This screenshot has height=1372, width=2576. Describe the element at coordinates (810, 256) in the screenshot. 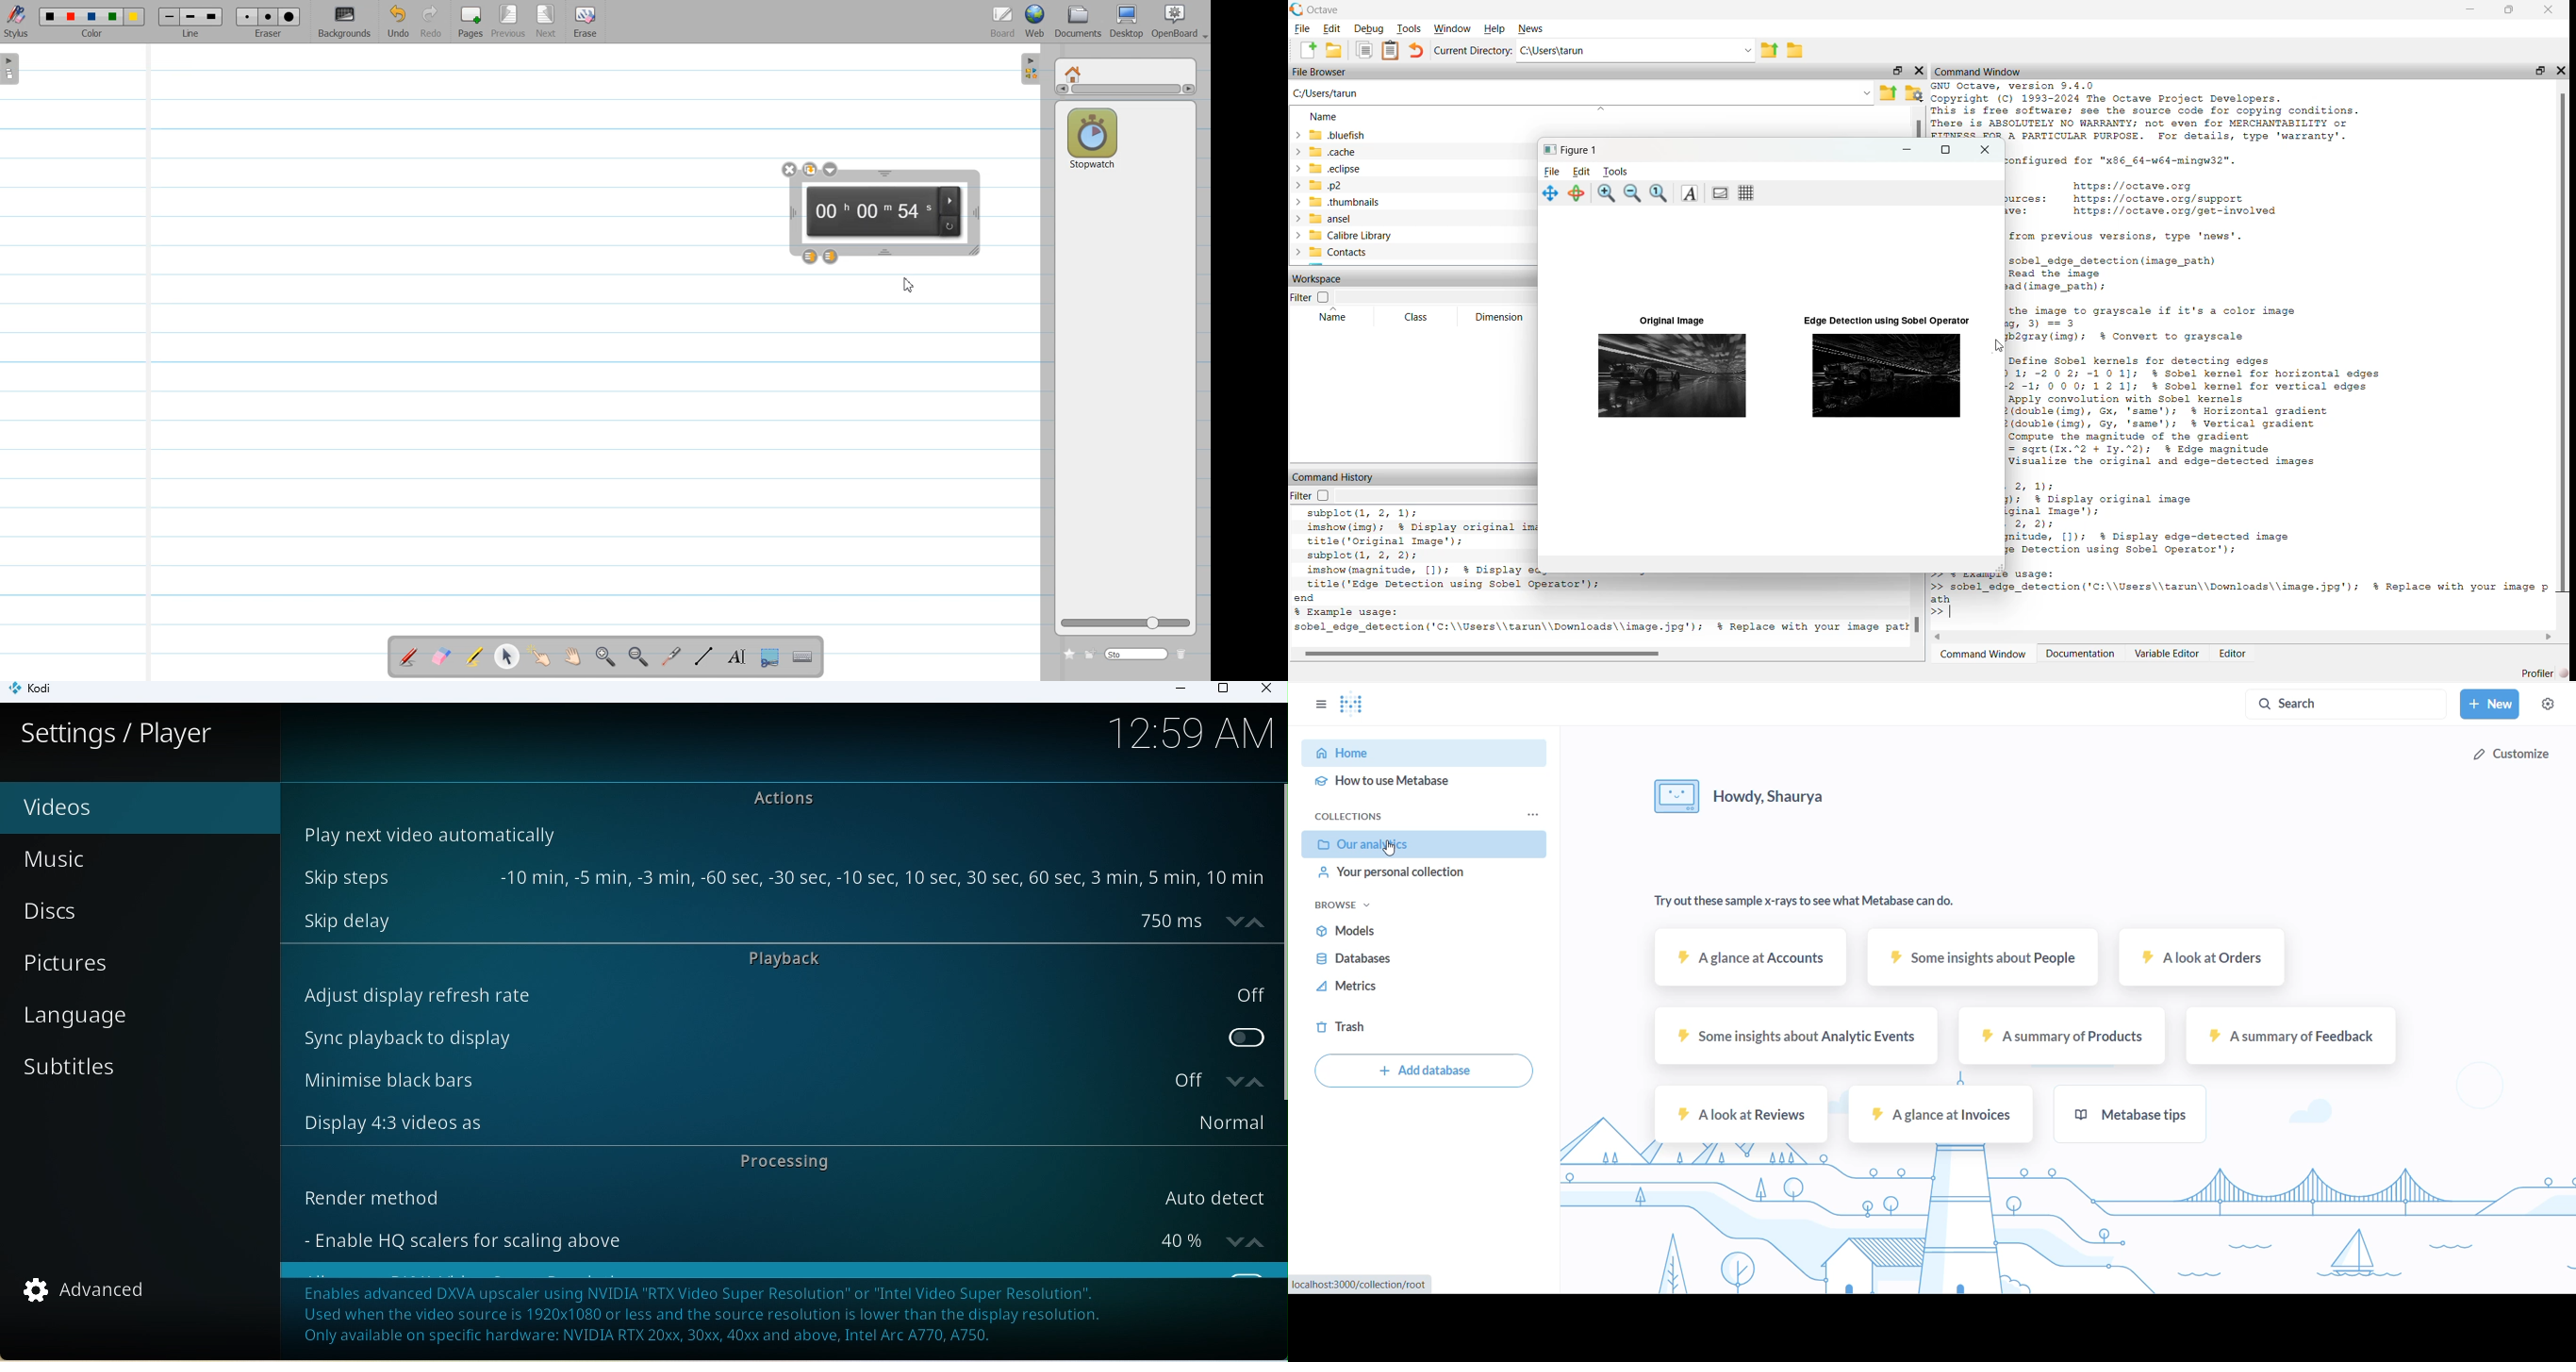

I see `Layer up` at that location.